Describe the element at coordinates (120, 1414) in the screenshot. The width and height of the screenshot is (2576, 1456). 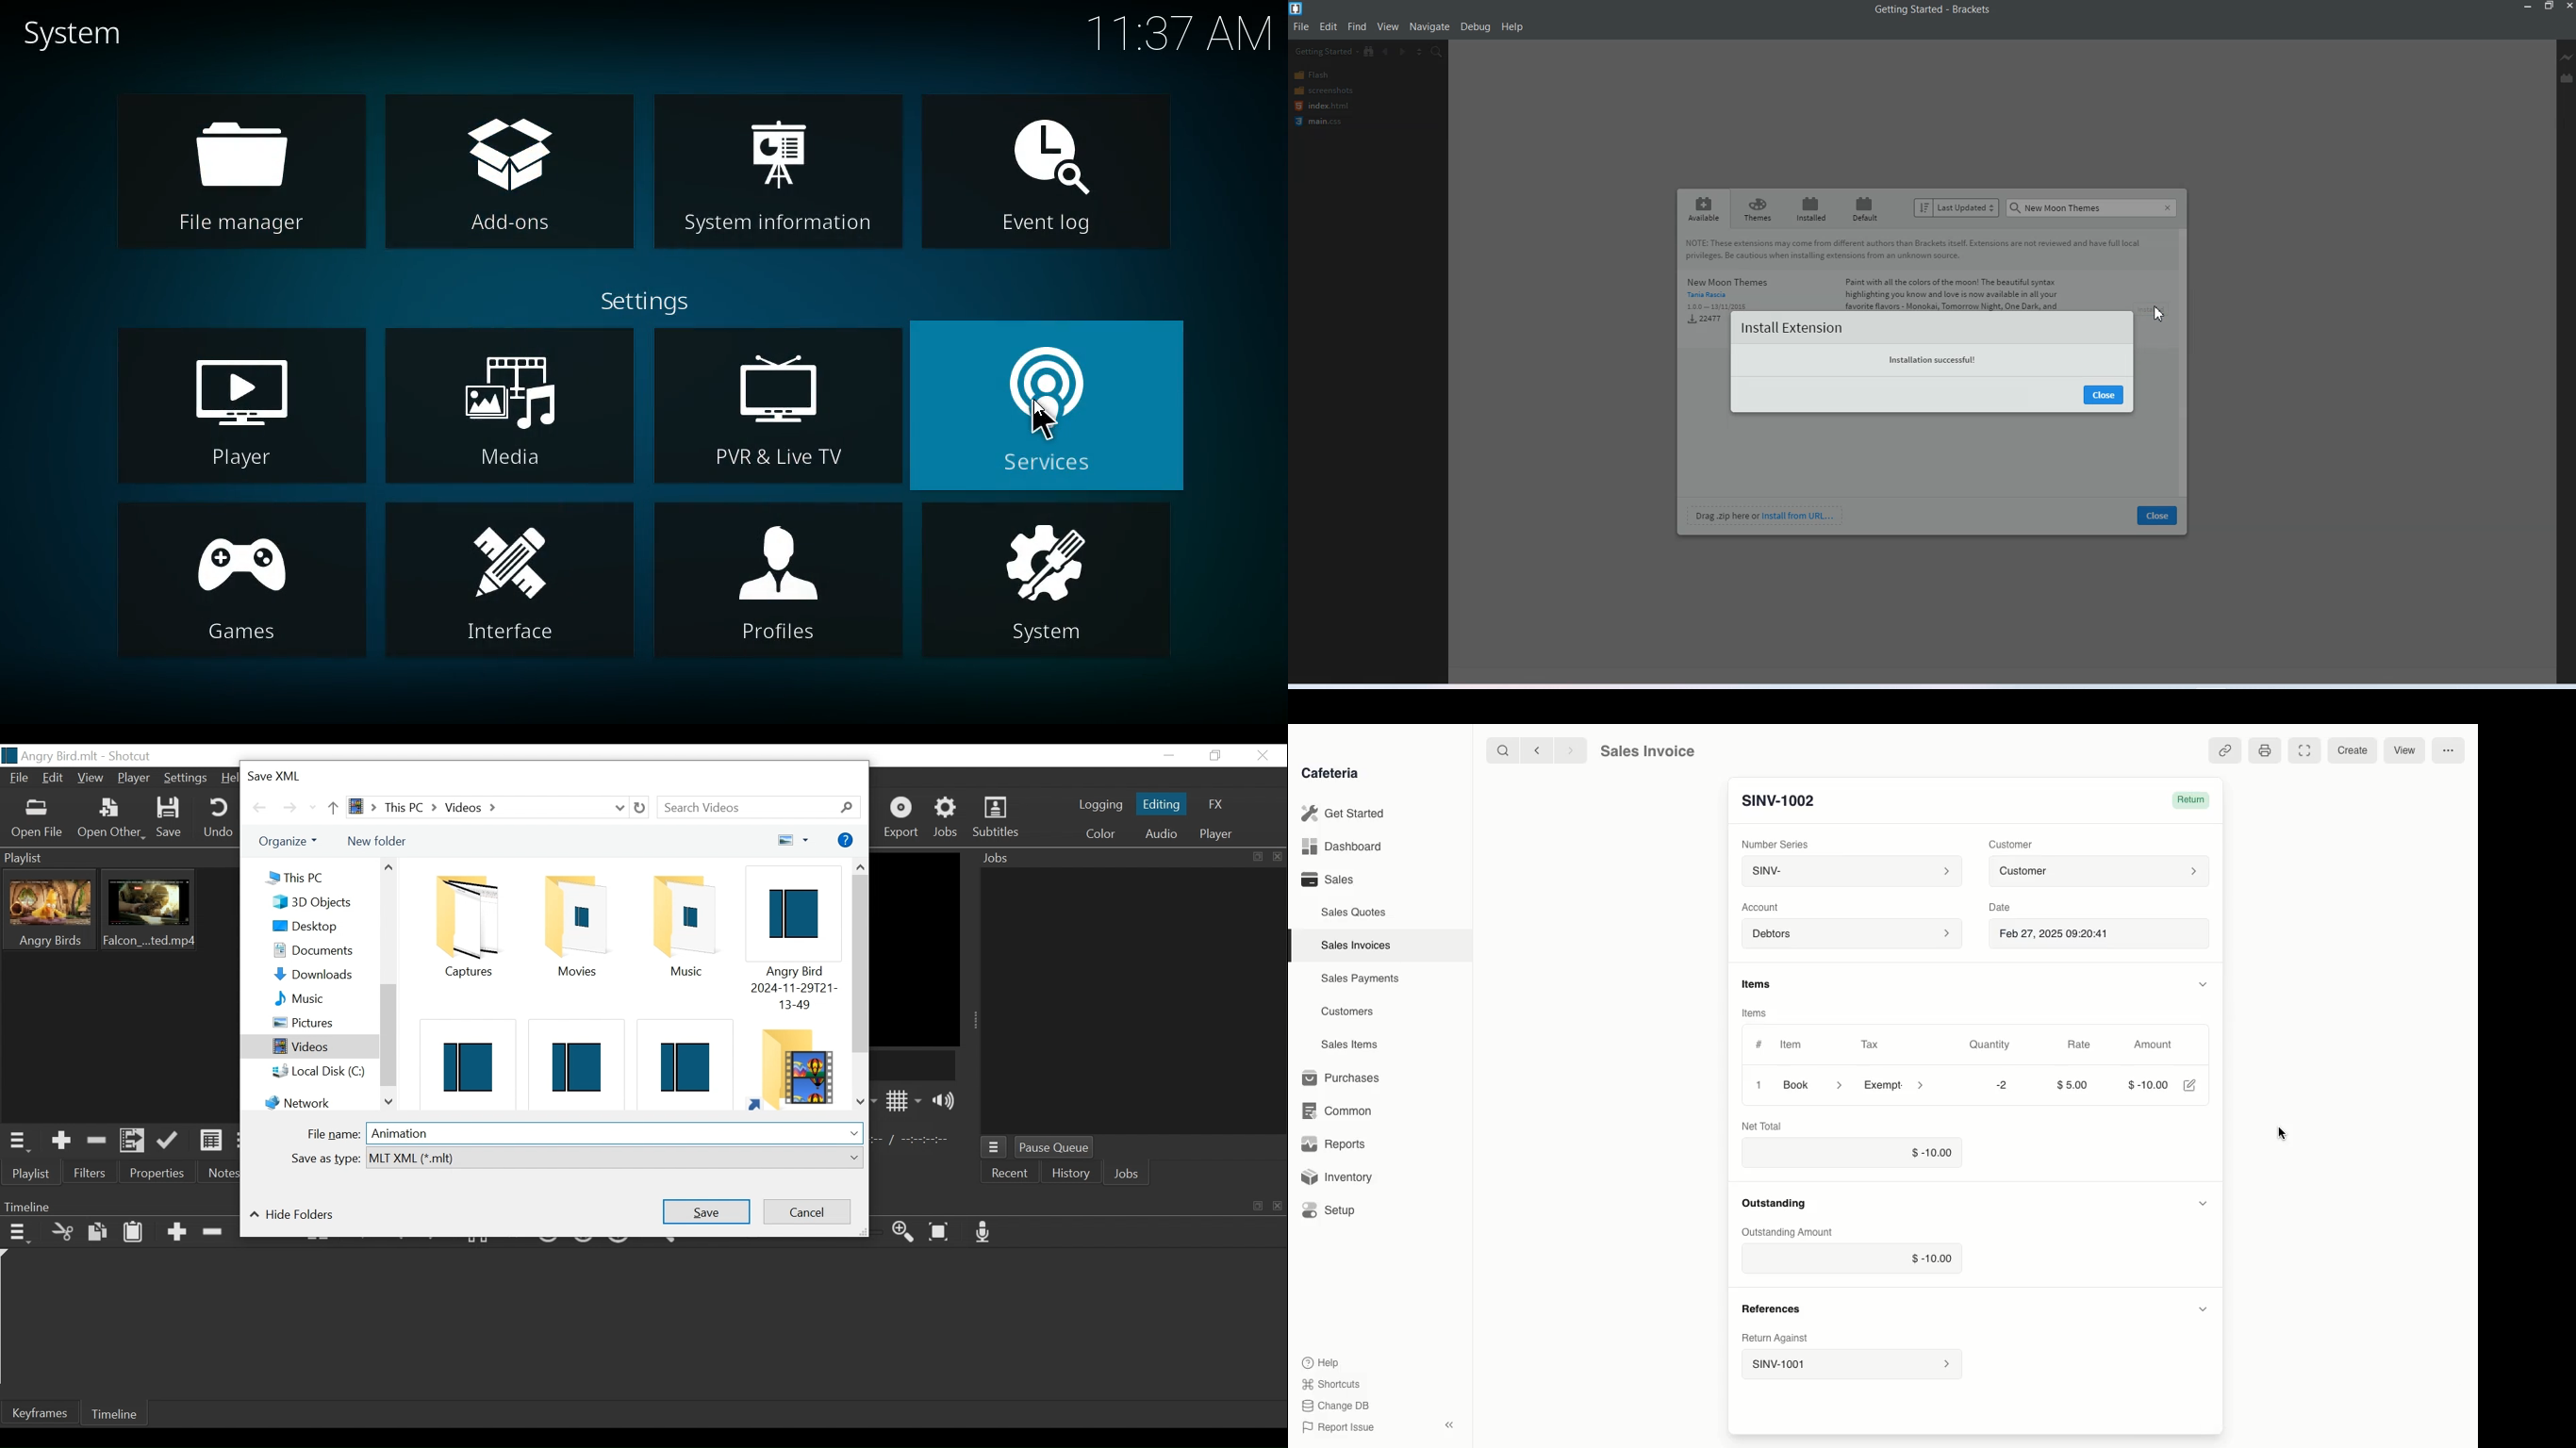
I see `Timeline` at that location.